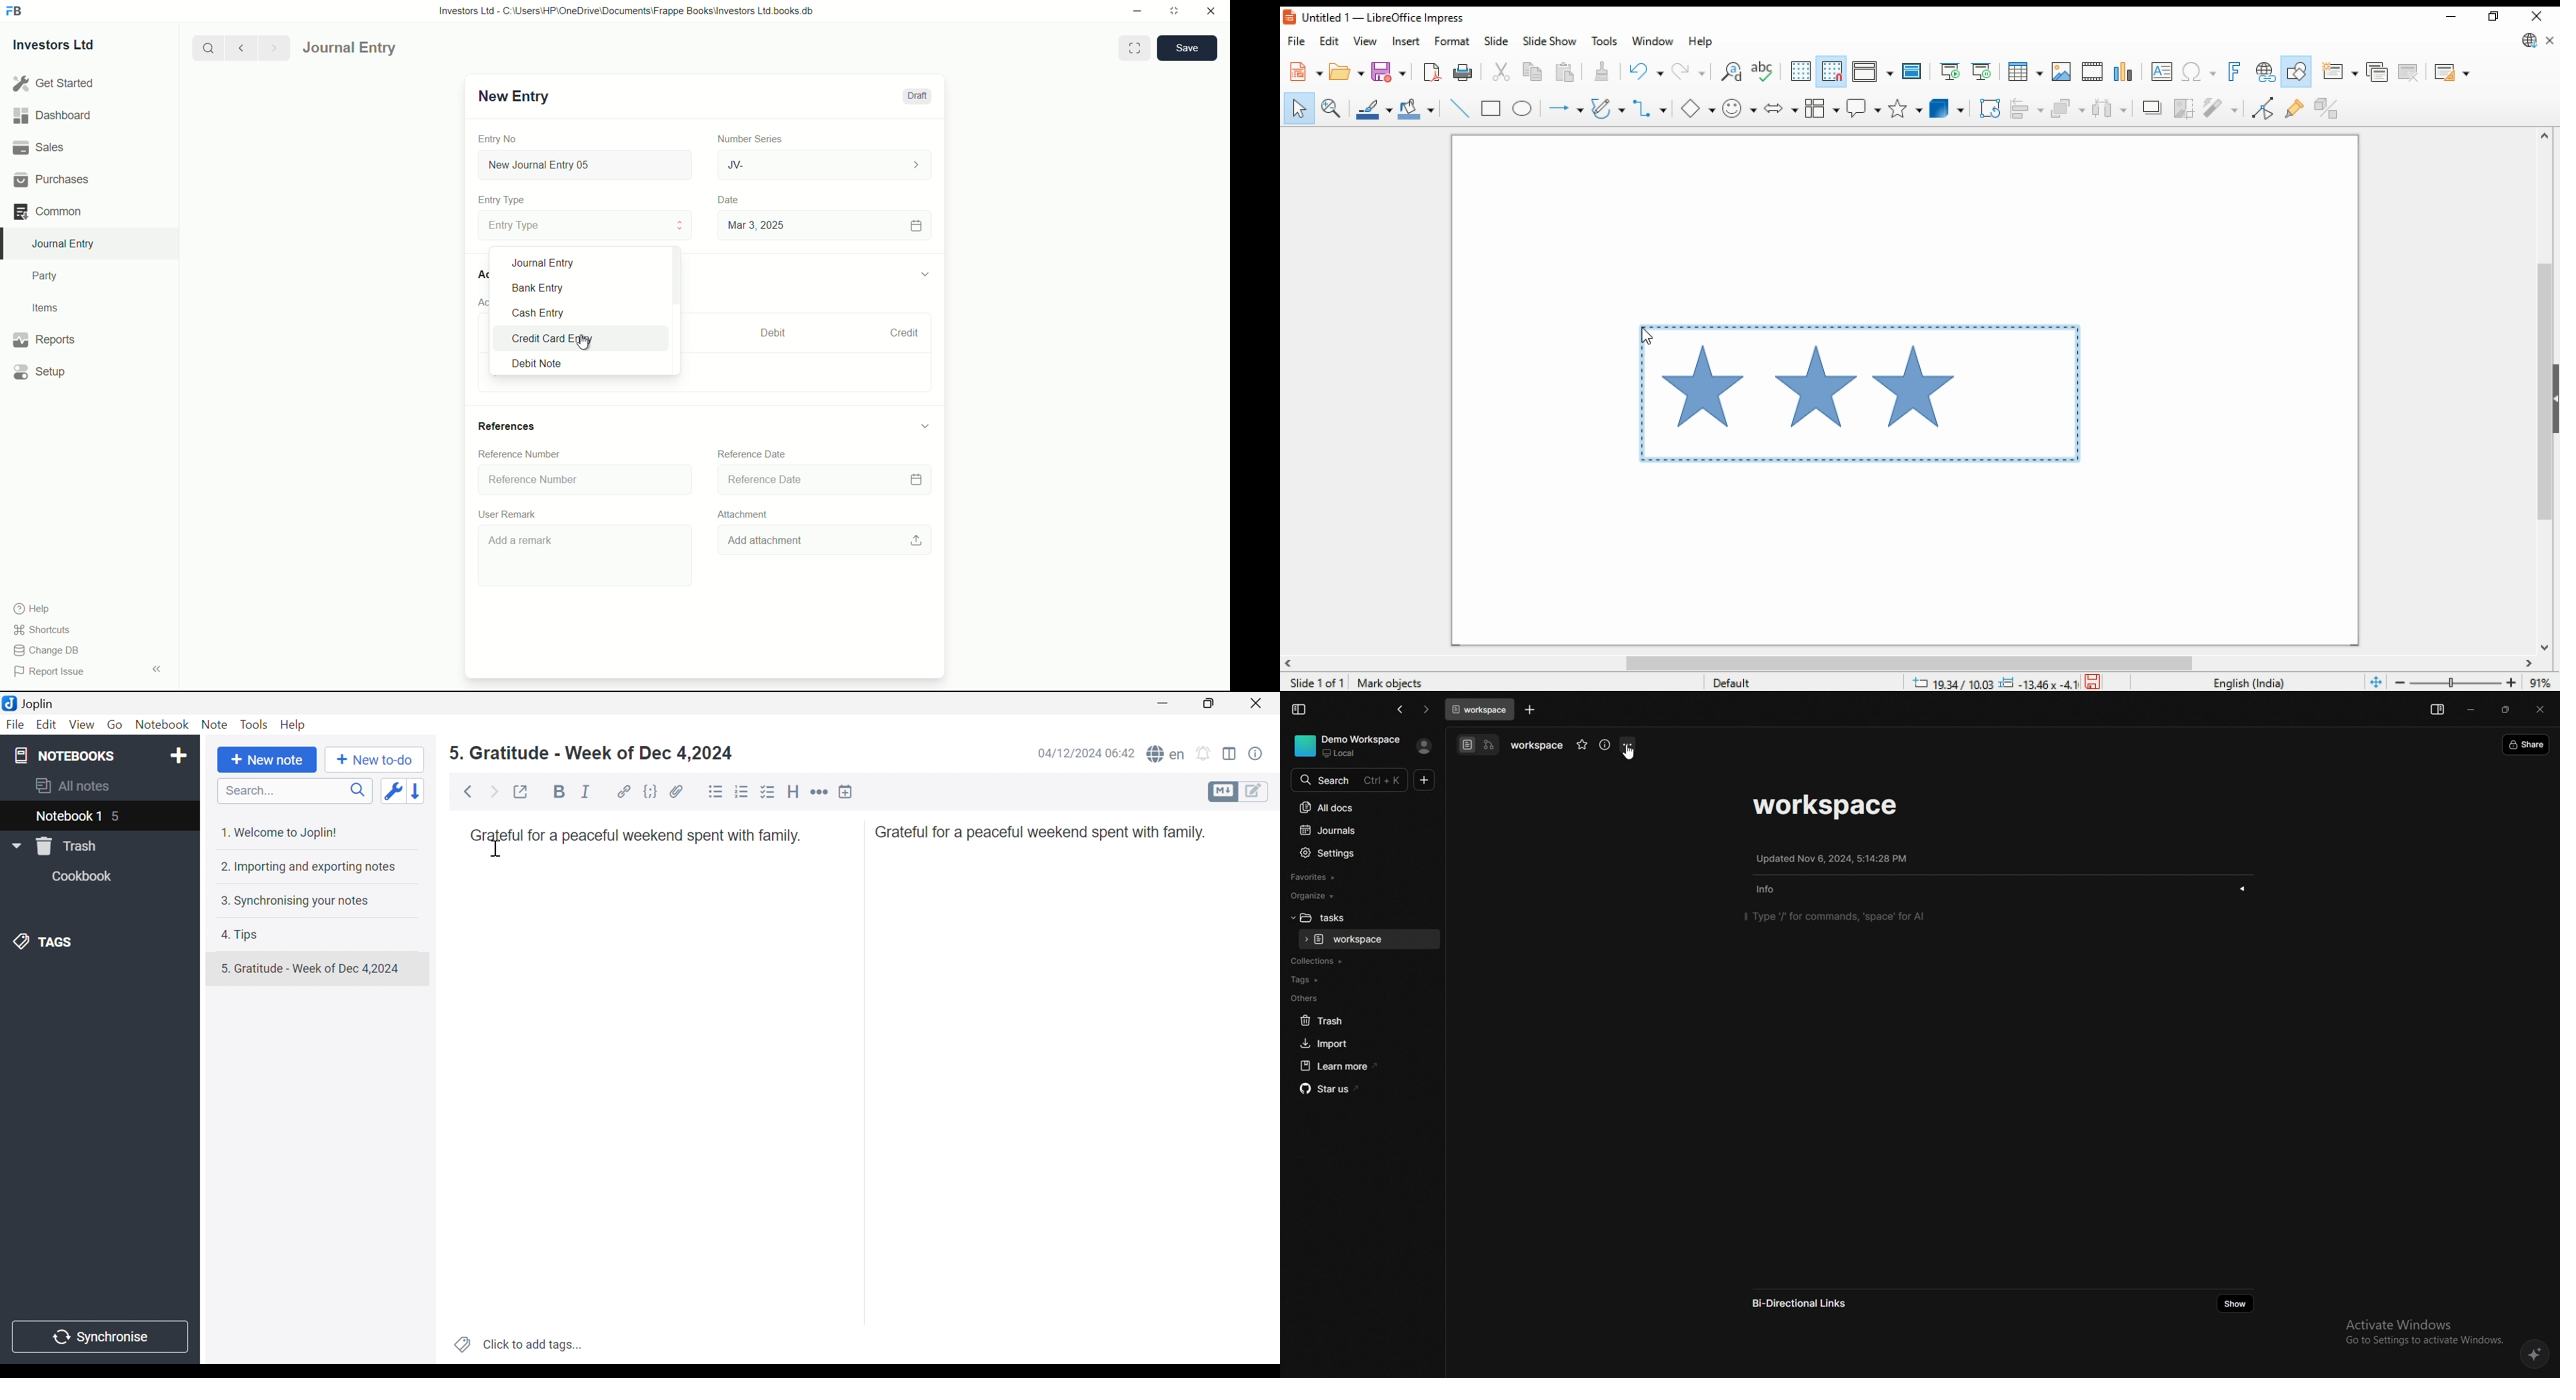  I want to click on Synchronise, so click(99, 1337).